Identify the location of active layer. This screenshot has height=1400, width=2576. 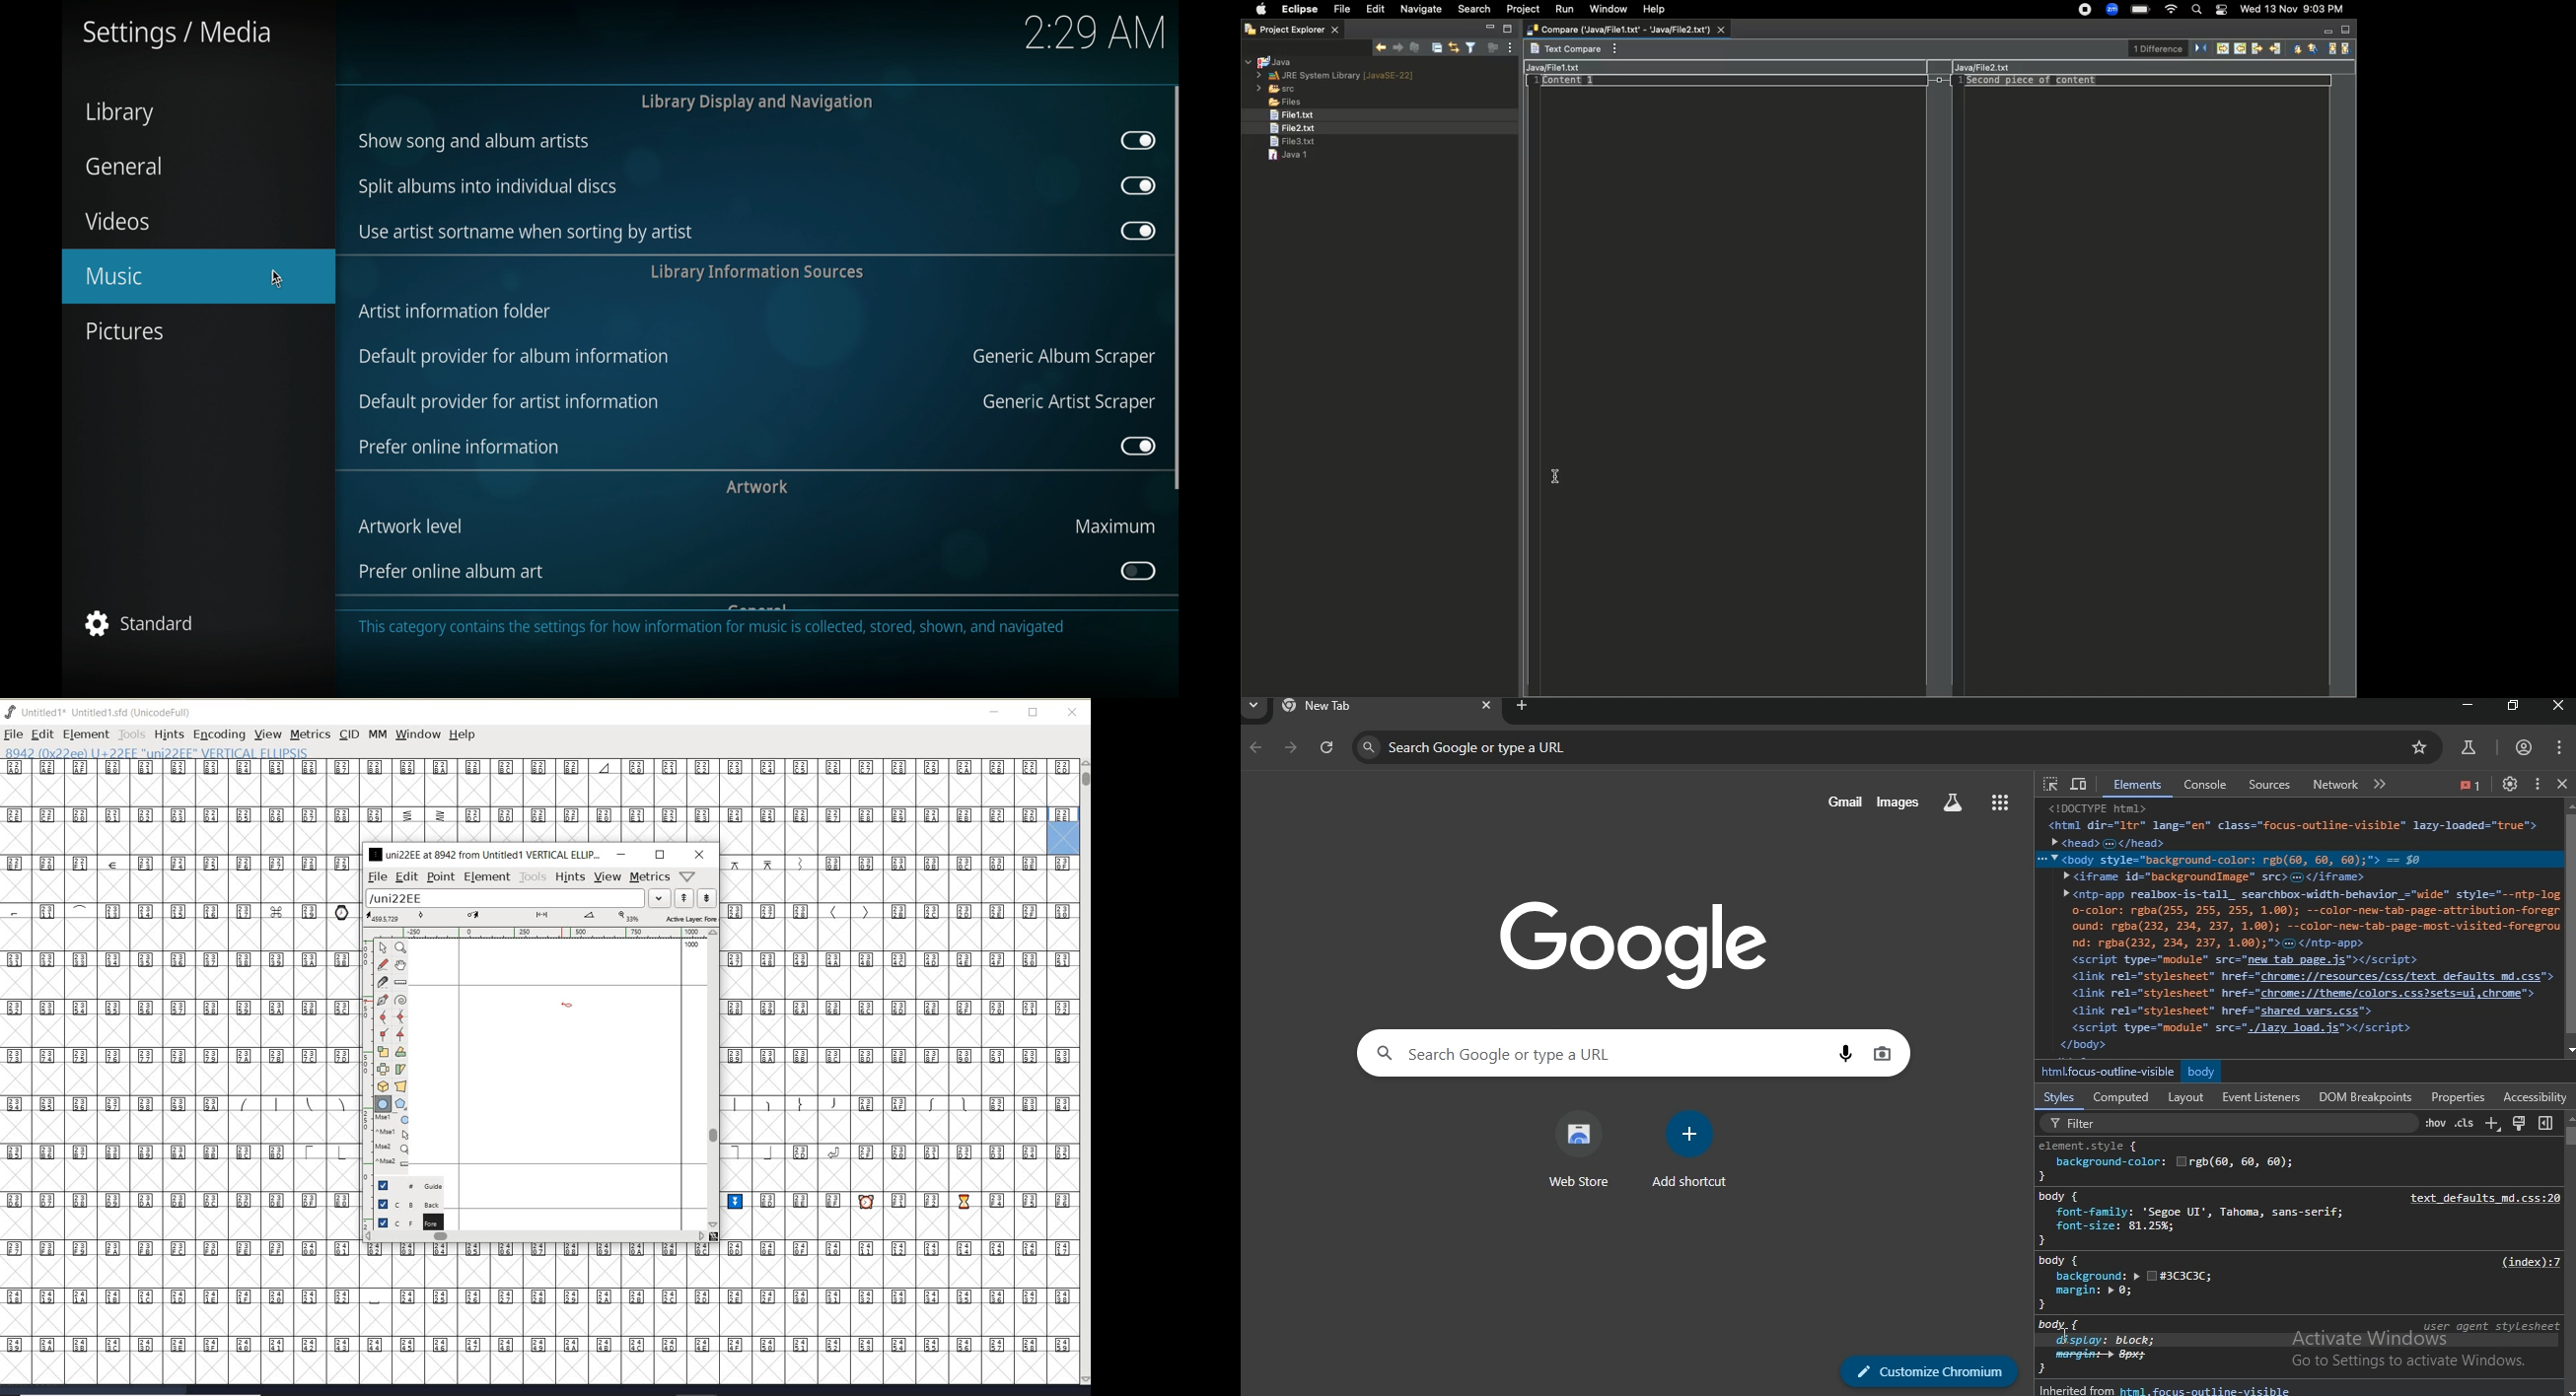
(542, 919).